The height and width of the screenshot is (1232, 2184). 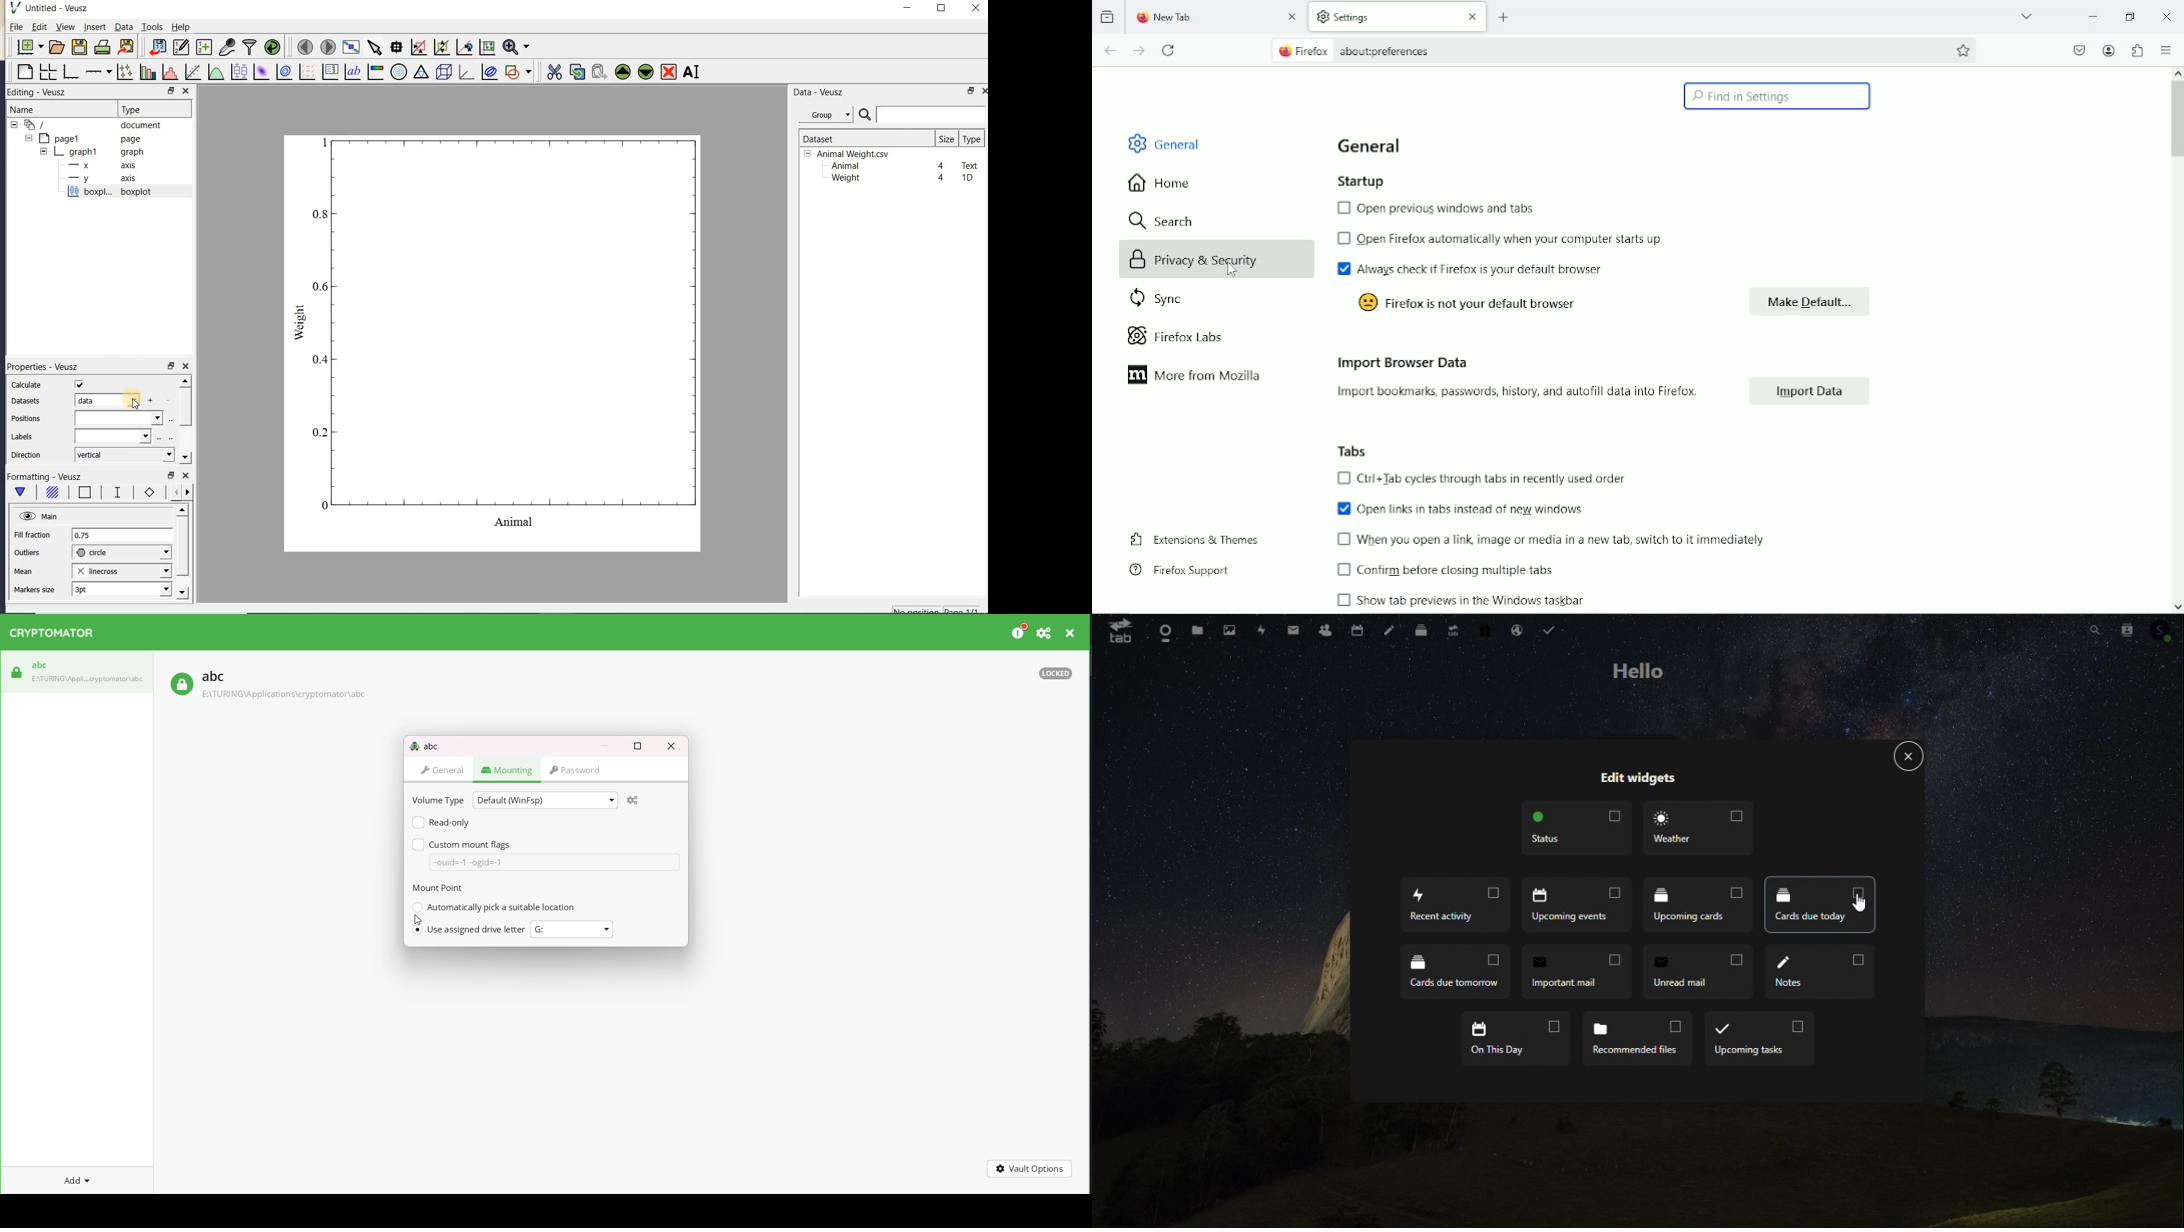 What do you see at coordinates (283, 71) in the screenshot?
I see `plot a 2d dataset as contours` at bounding box center [283, 71].